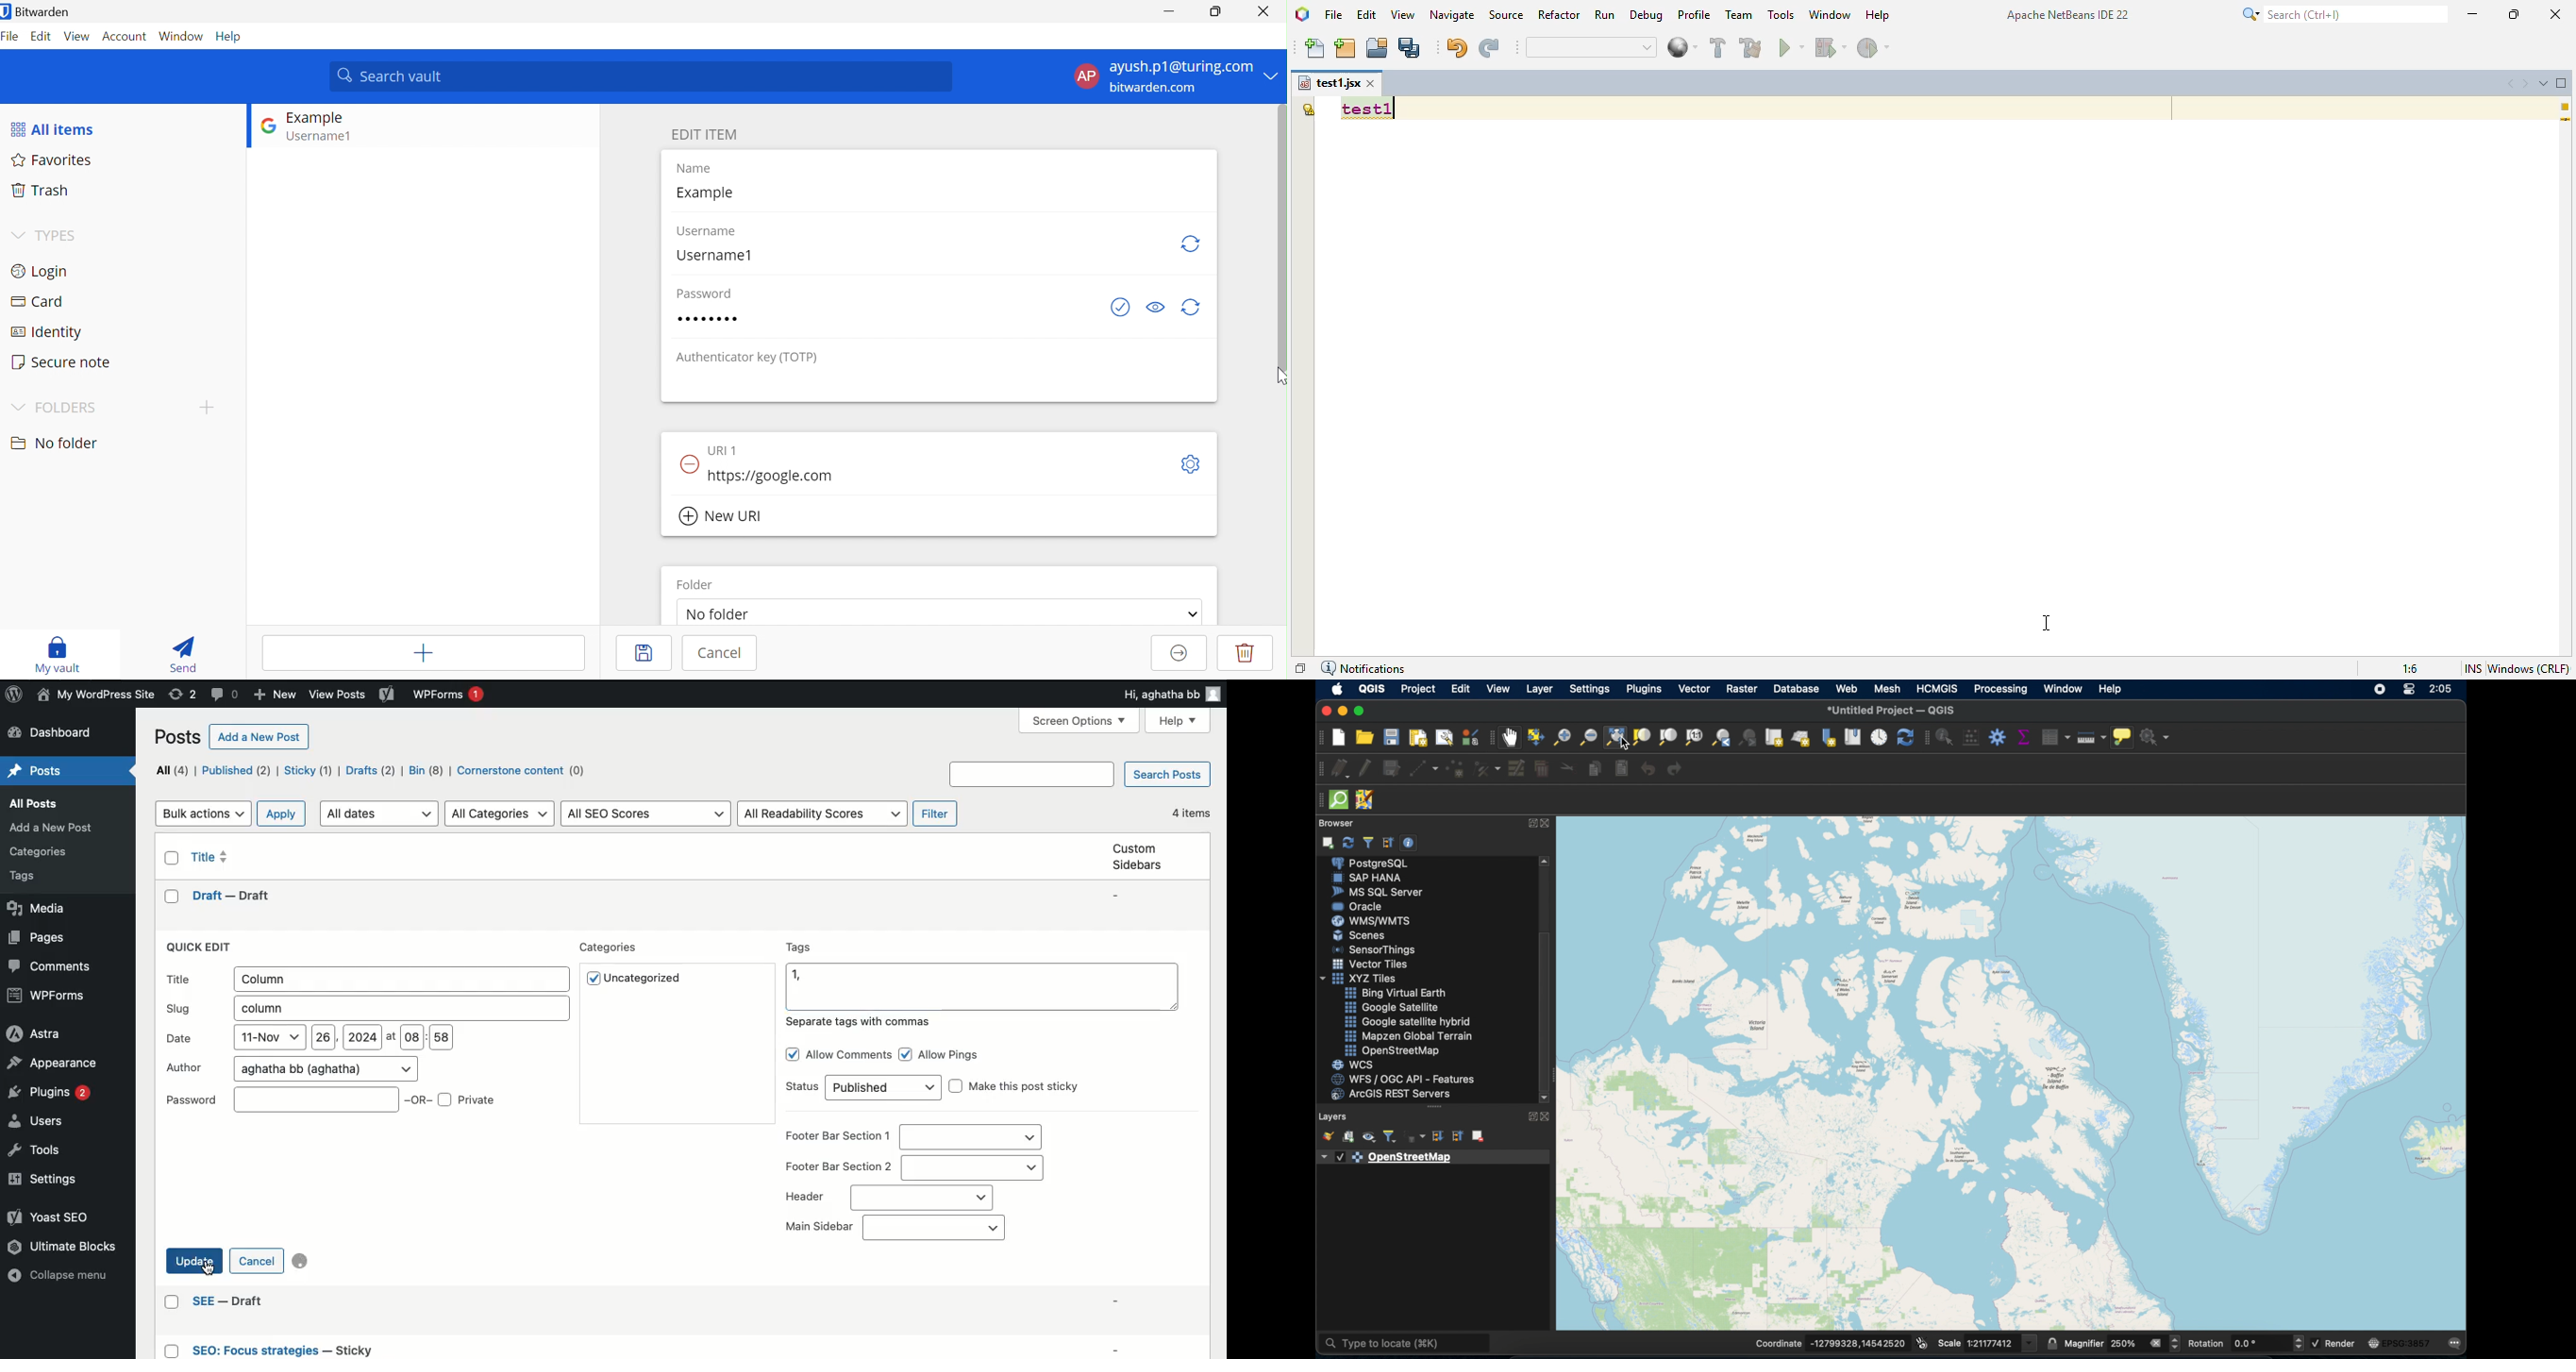 This screenshot has height=1372, width=2576. Describe the element at coordinates (422, 651) in the screenshot. I see `Add item` at that location.